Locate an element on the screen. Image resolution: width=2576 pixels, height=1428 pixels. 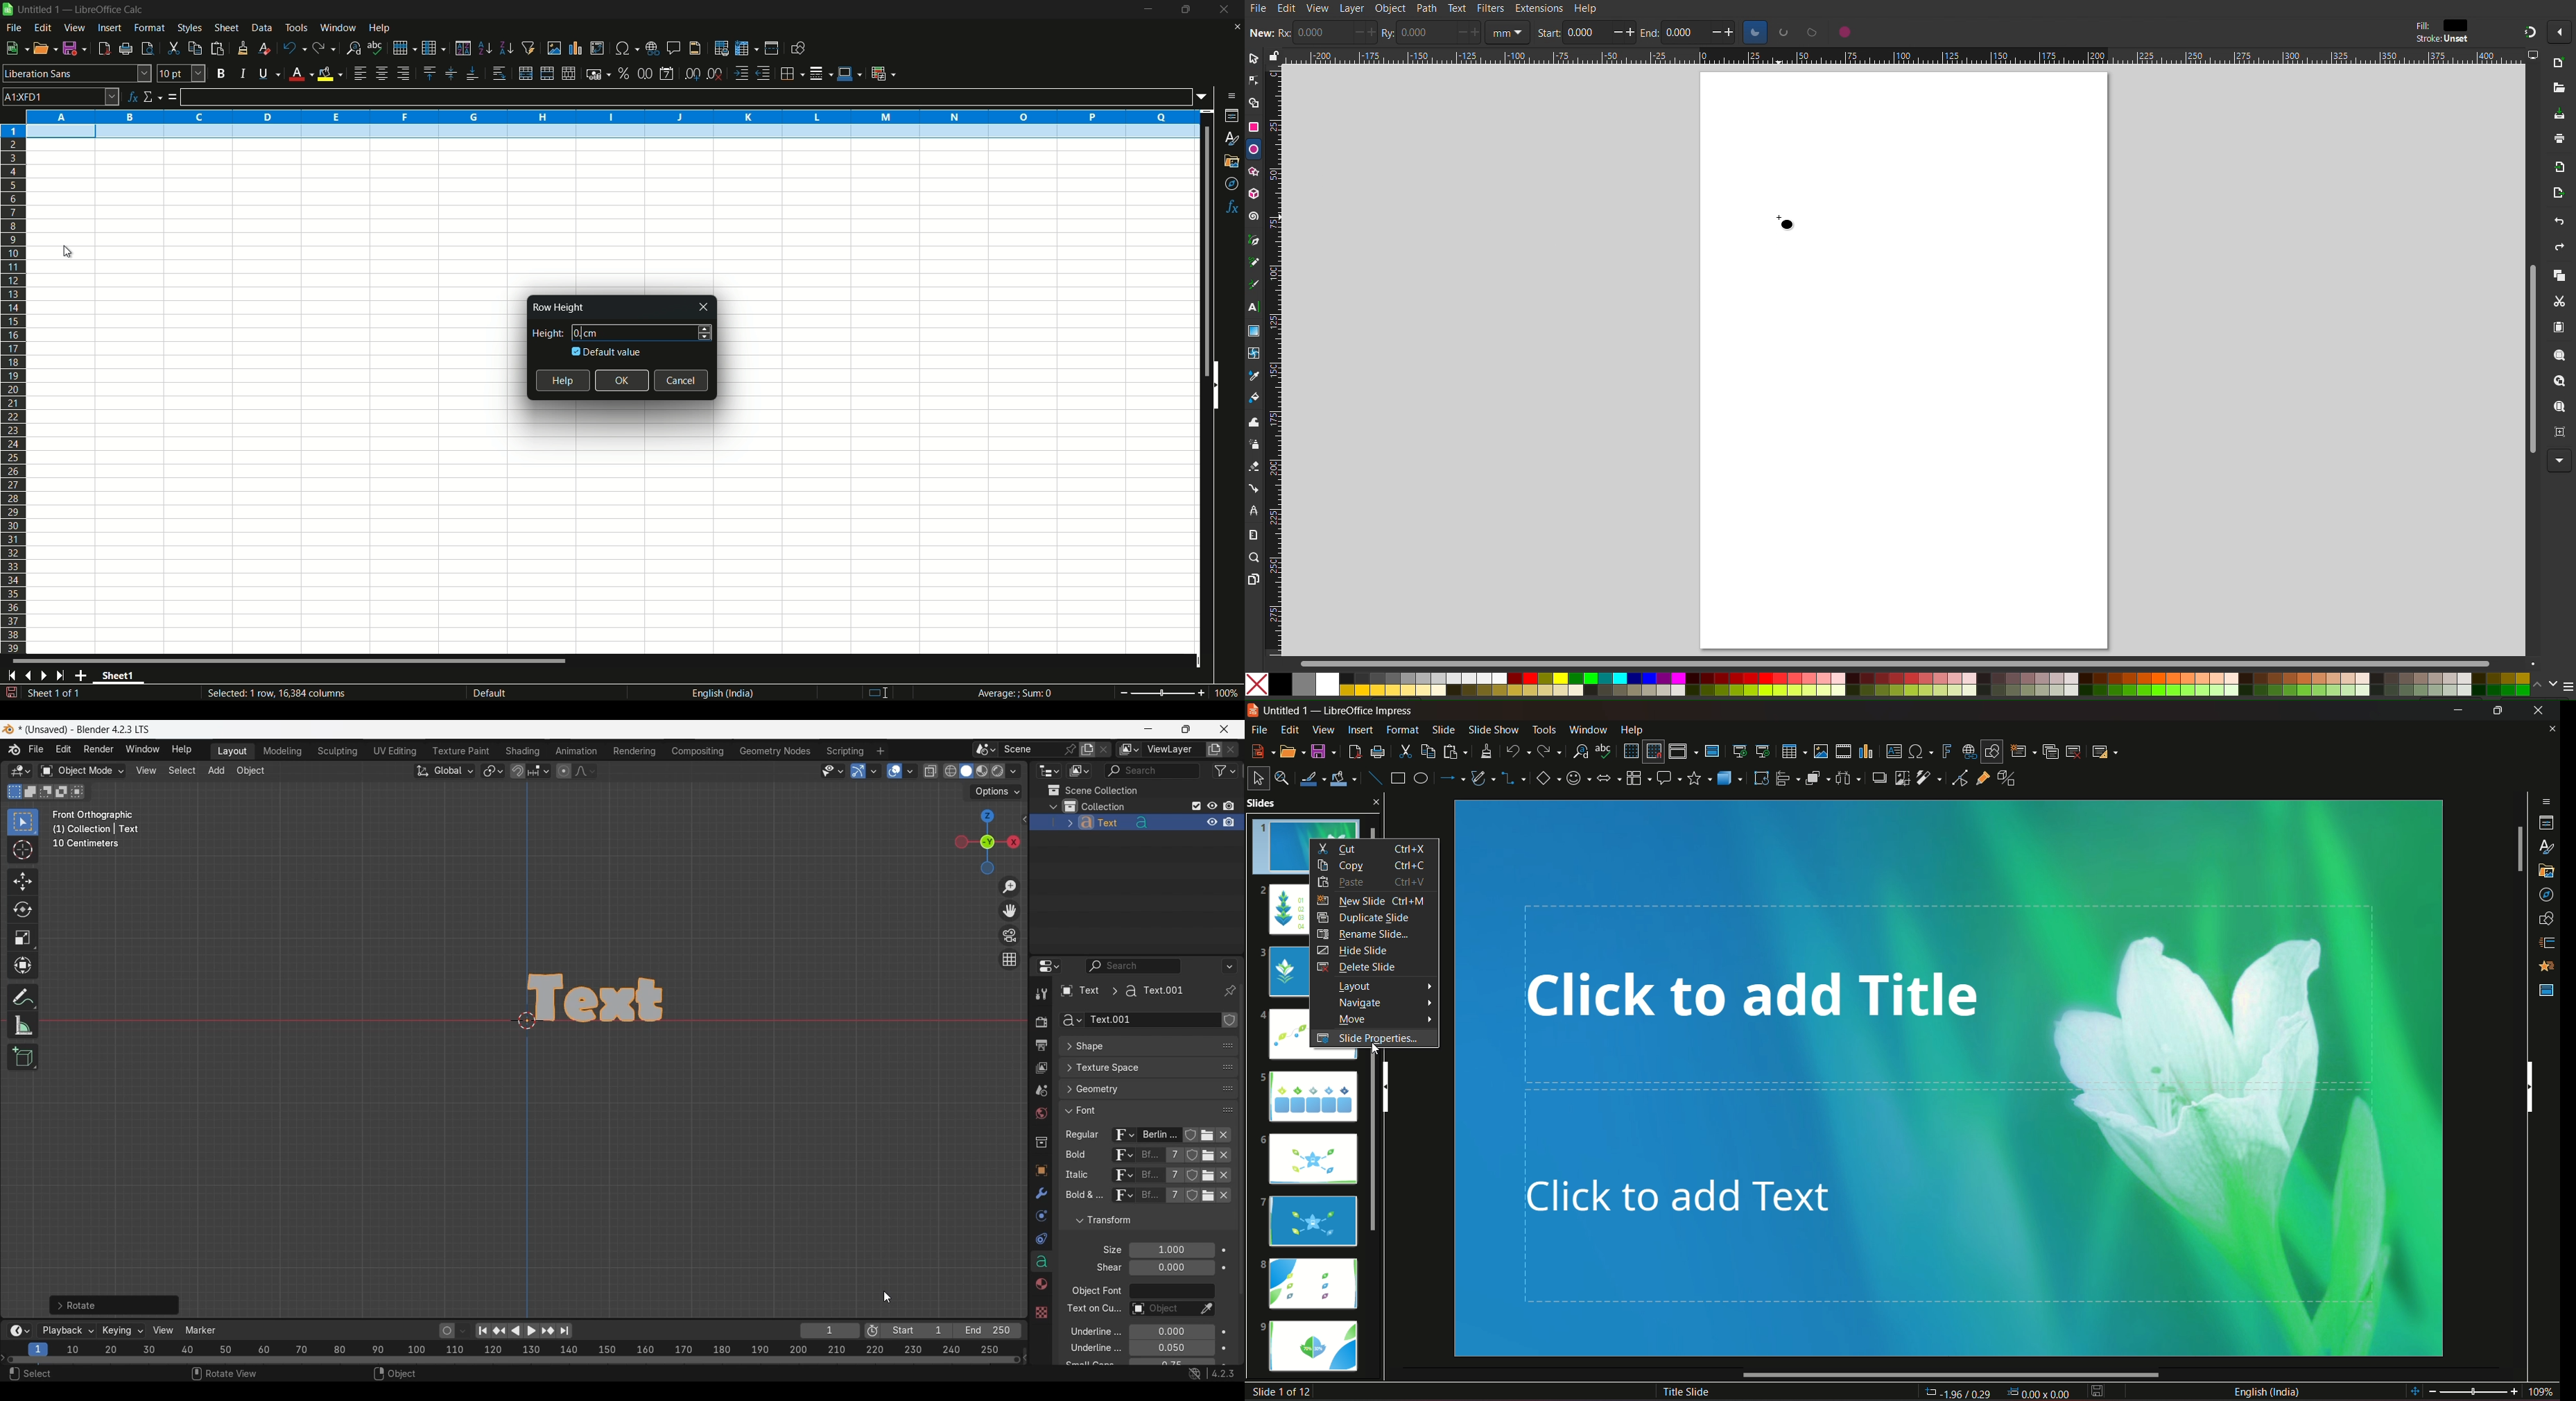
select function is located at coordinates (152, 97).